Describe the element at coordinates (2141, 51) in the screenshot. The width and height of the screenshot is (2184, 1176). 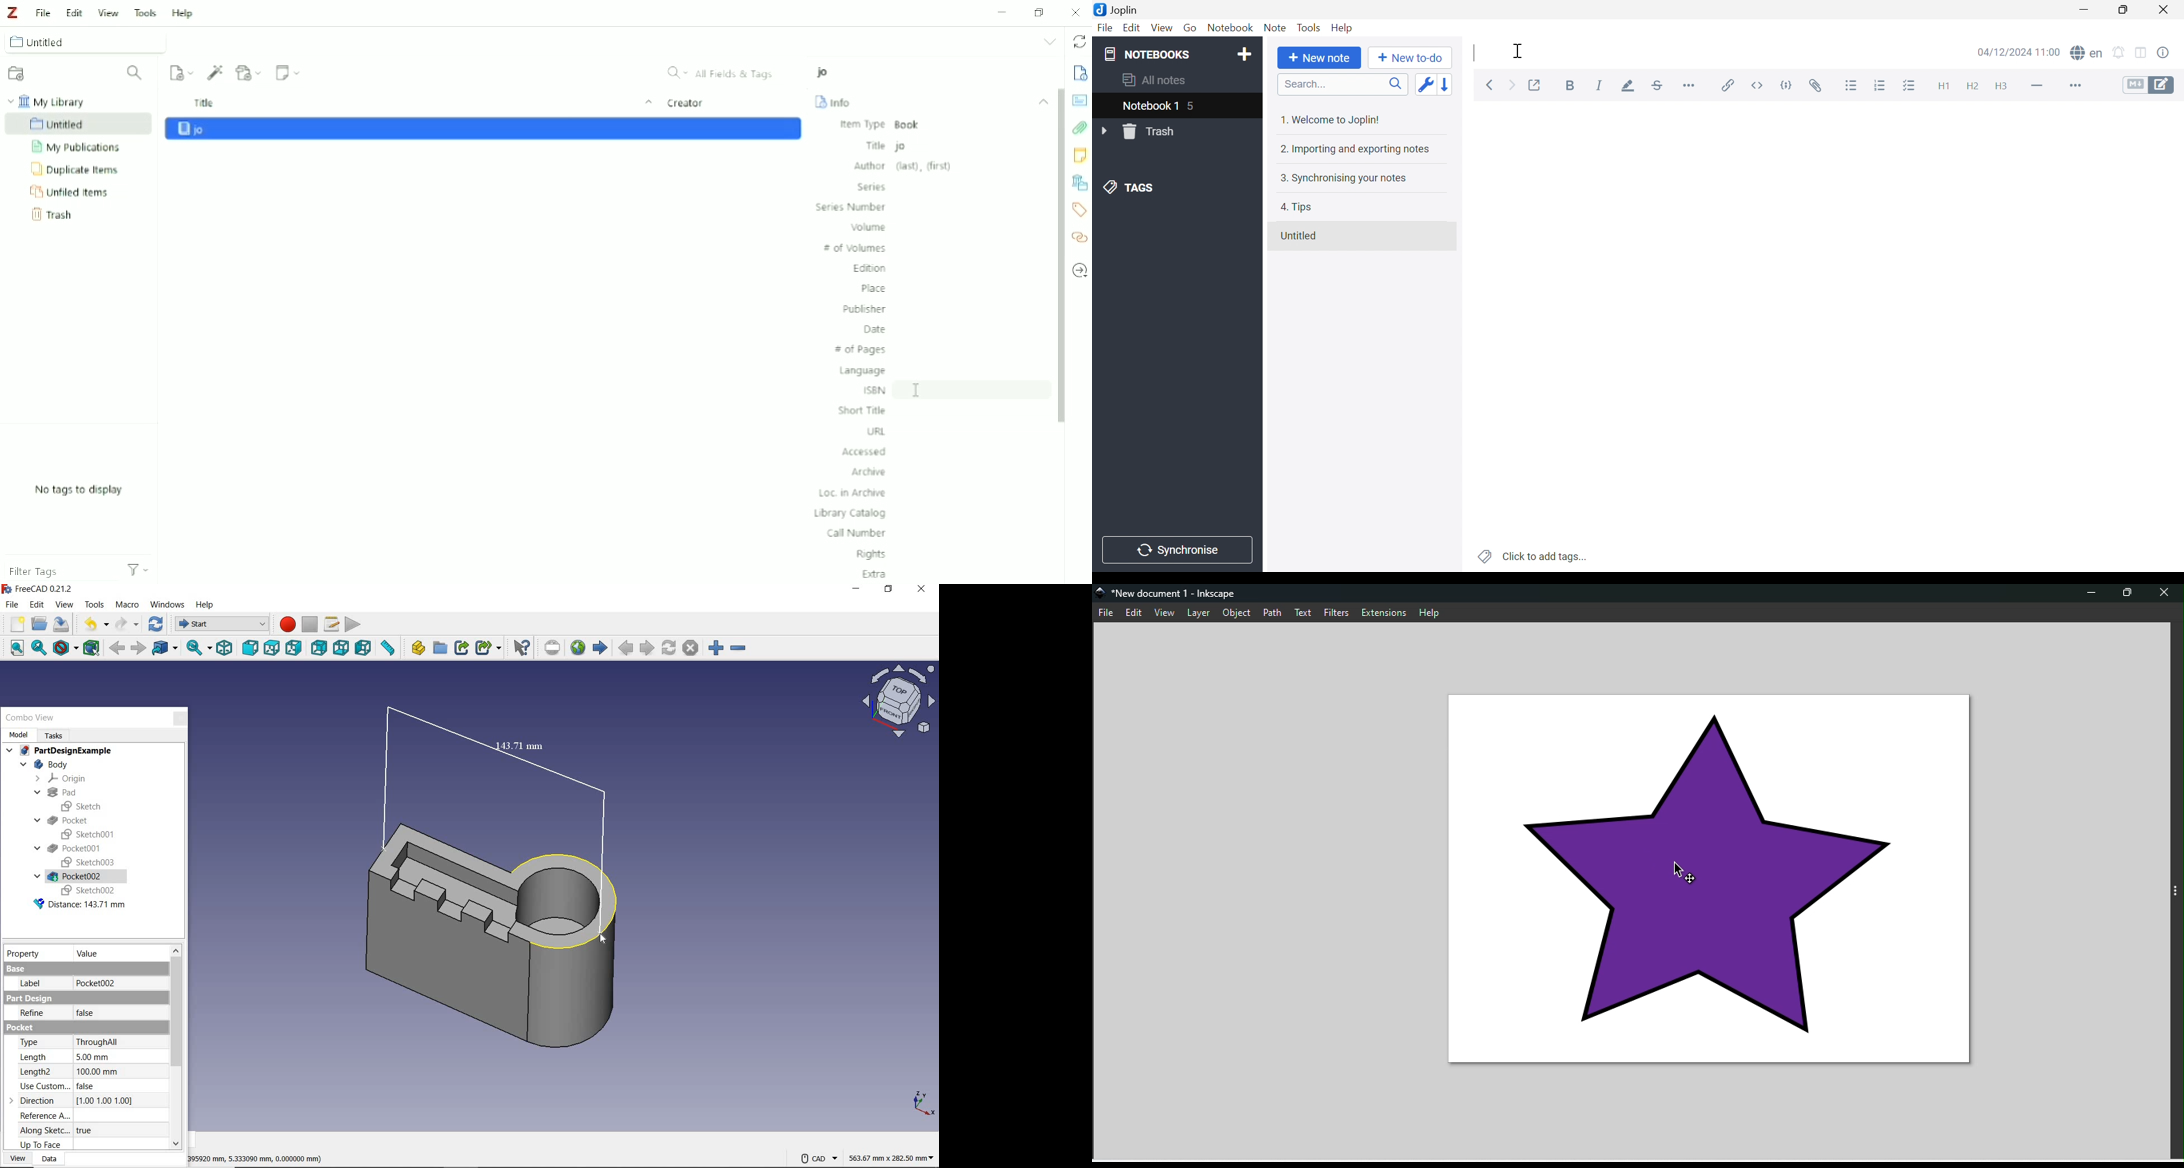
I see `Toggle editors layout` at that location.